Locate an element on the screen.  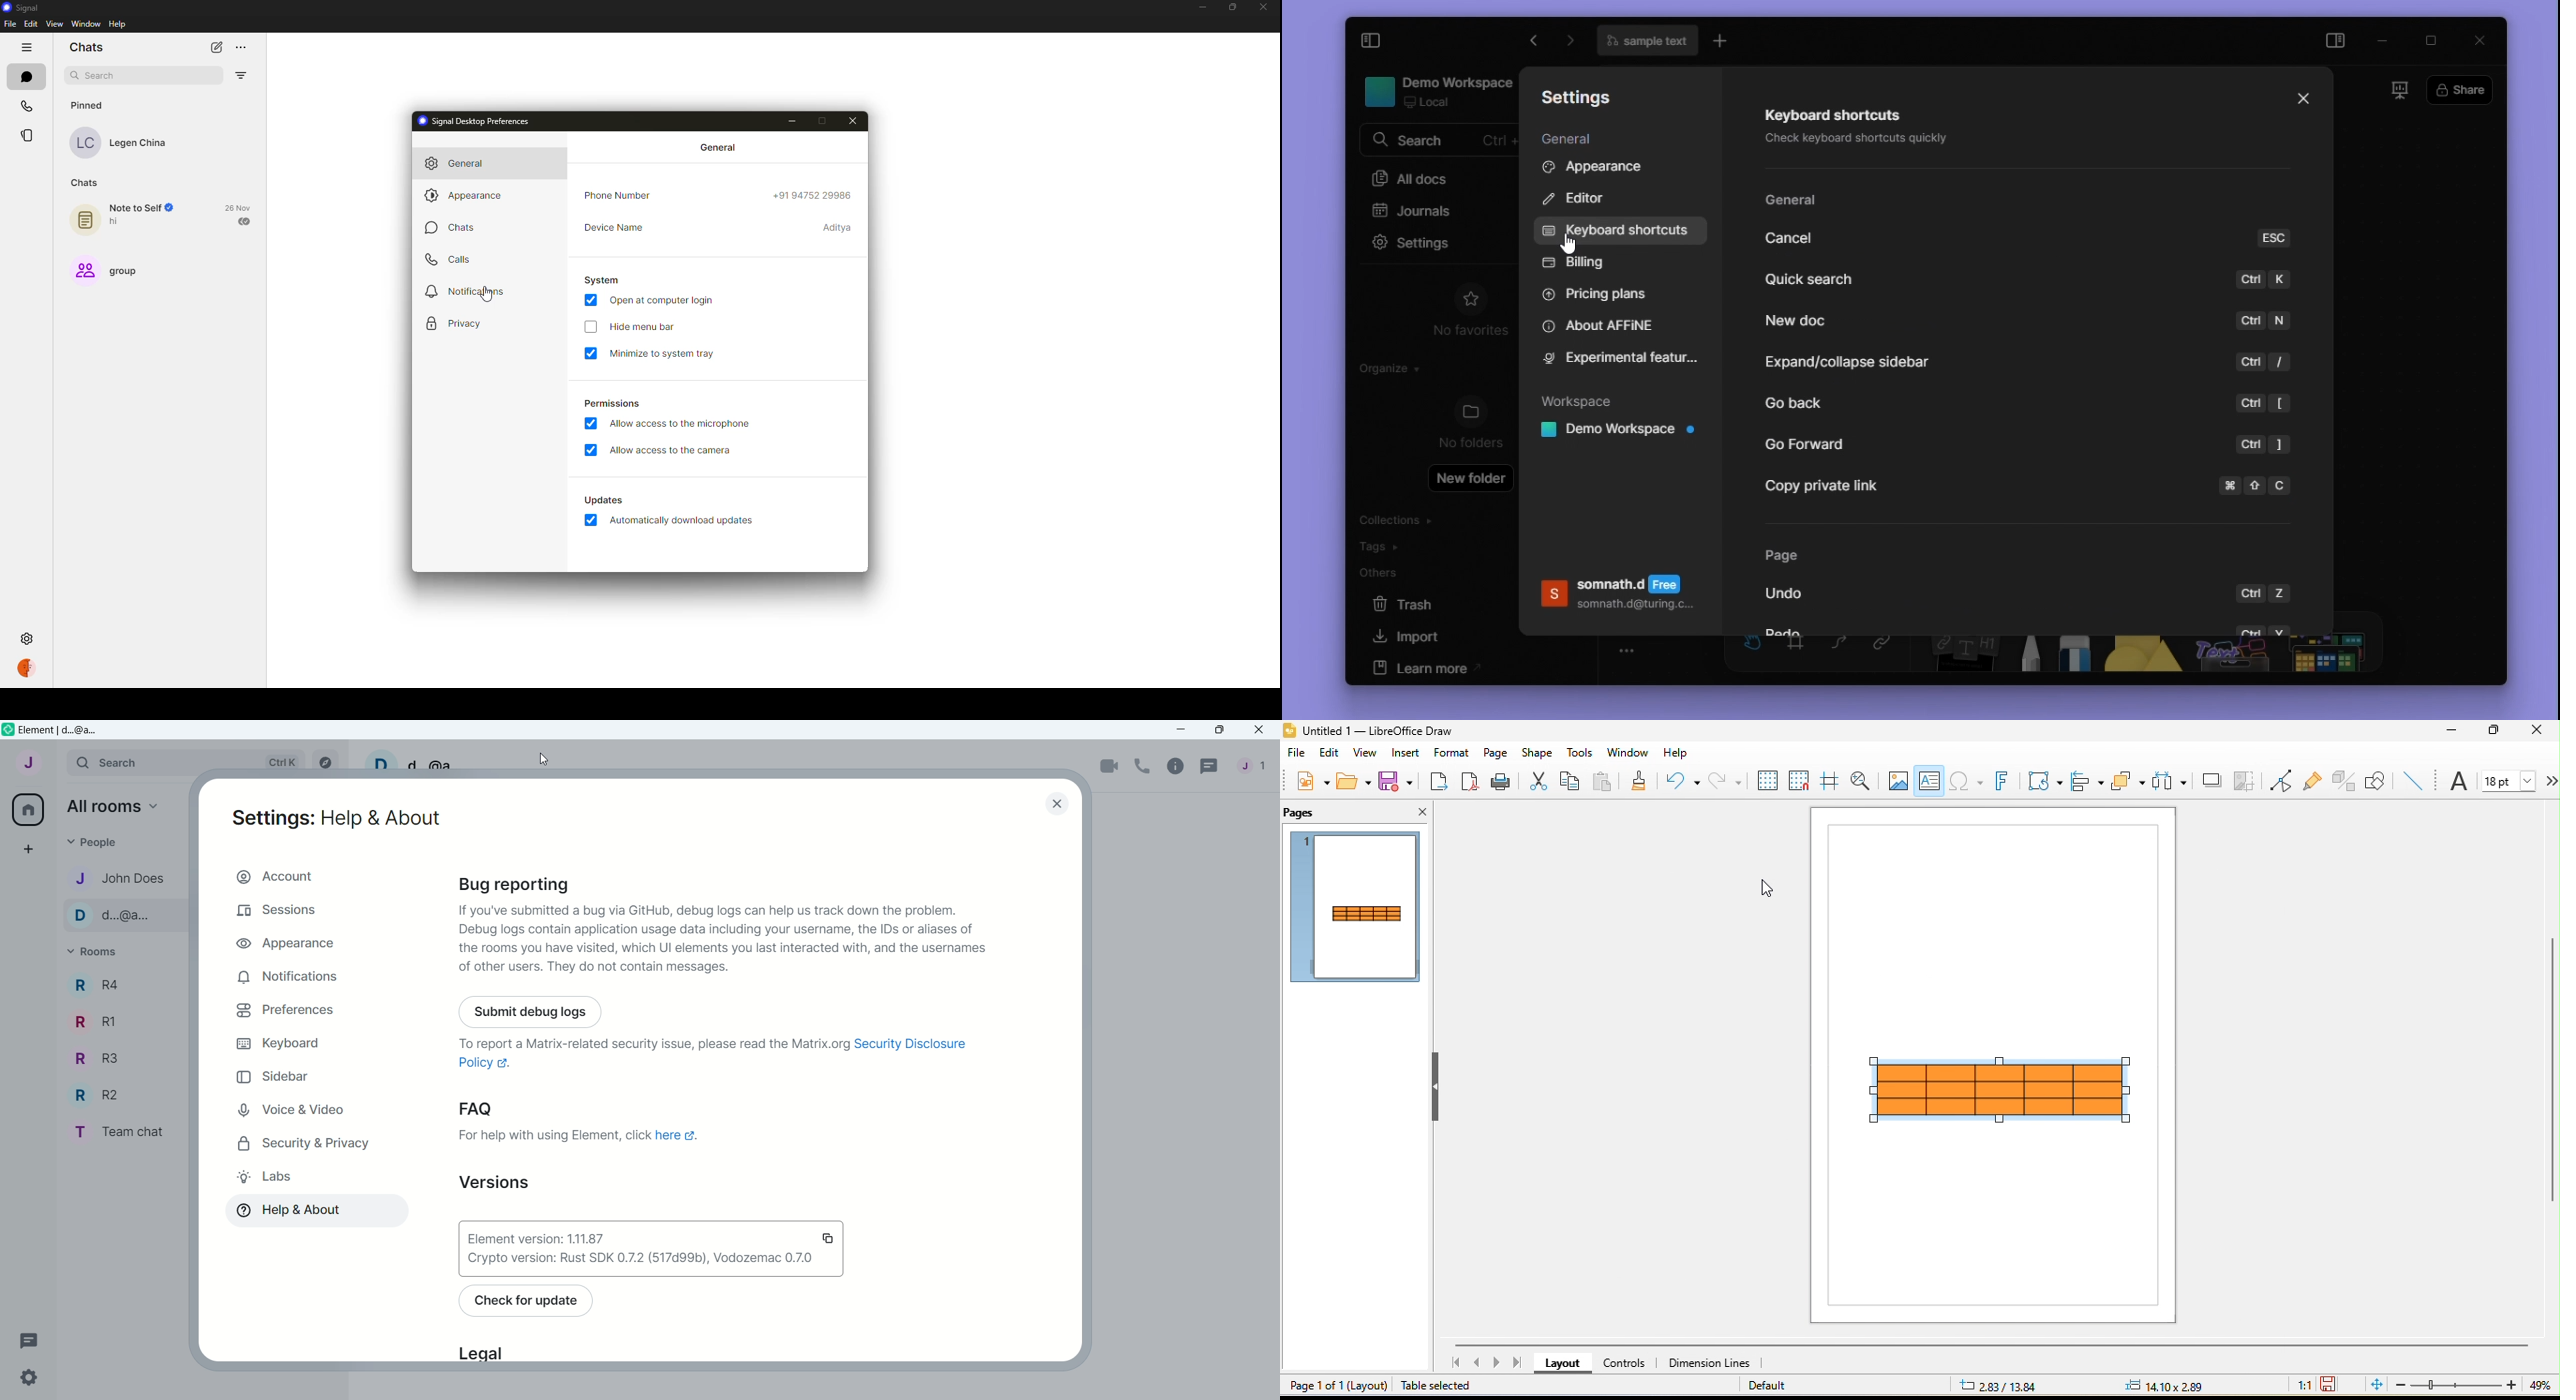
Video call is located at coordinates (1110, 766).